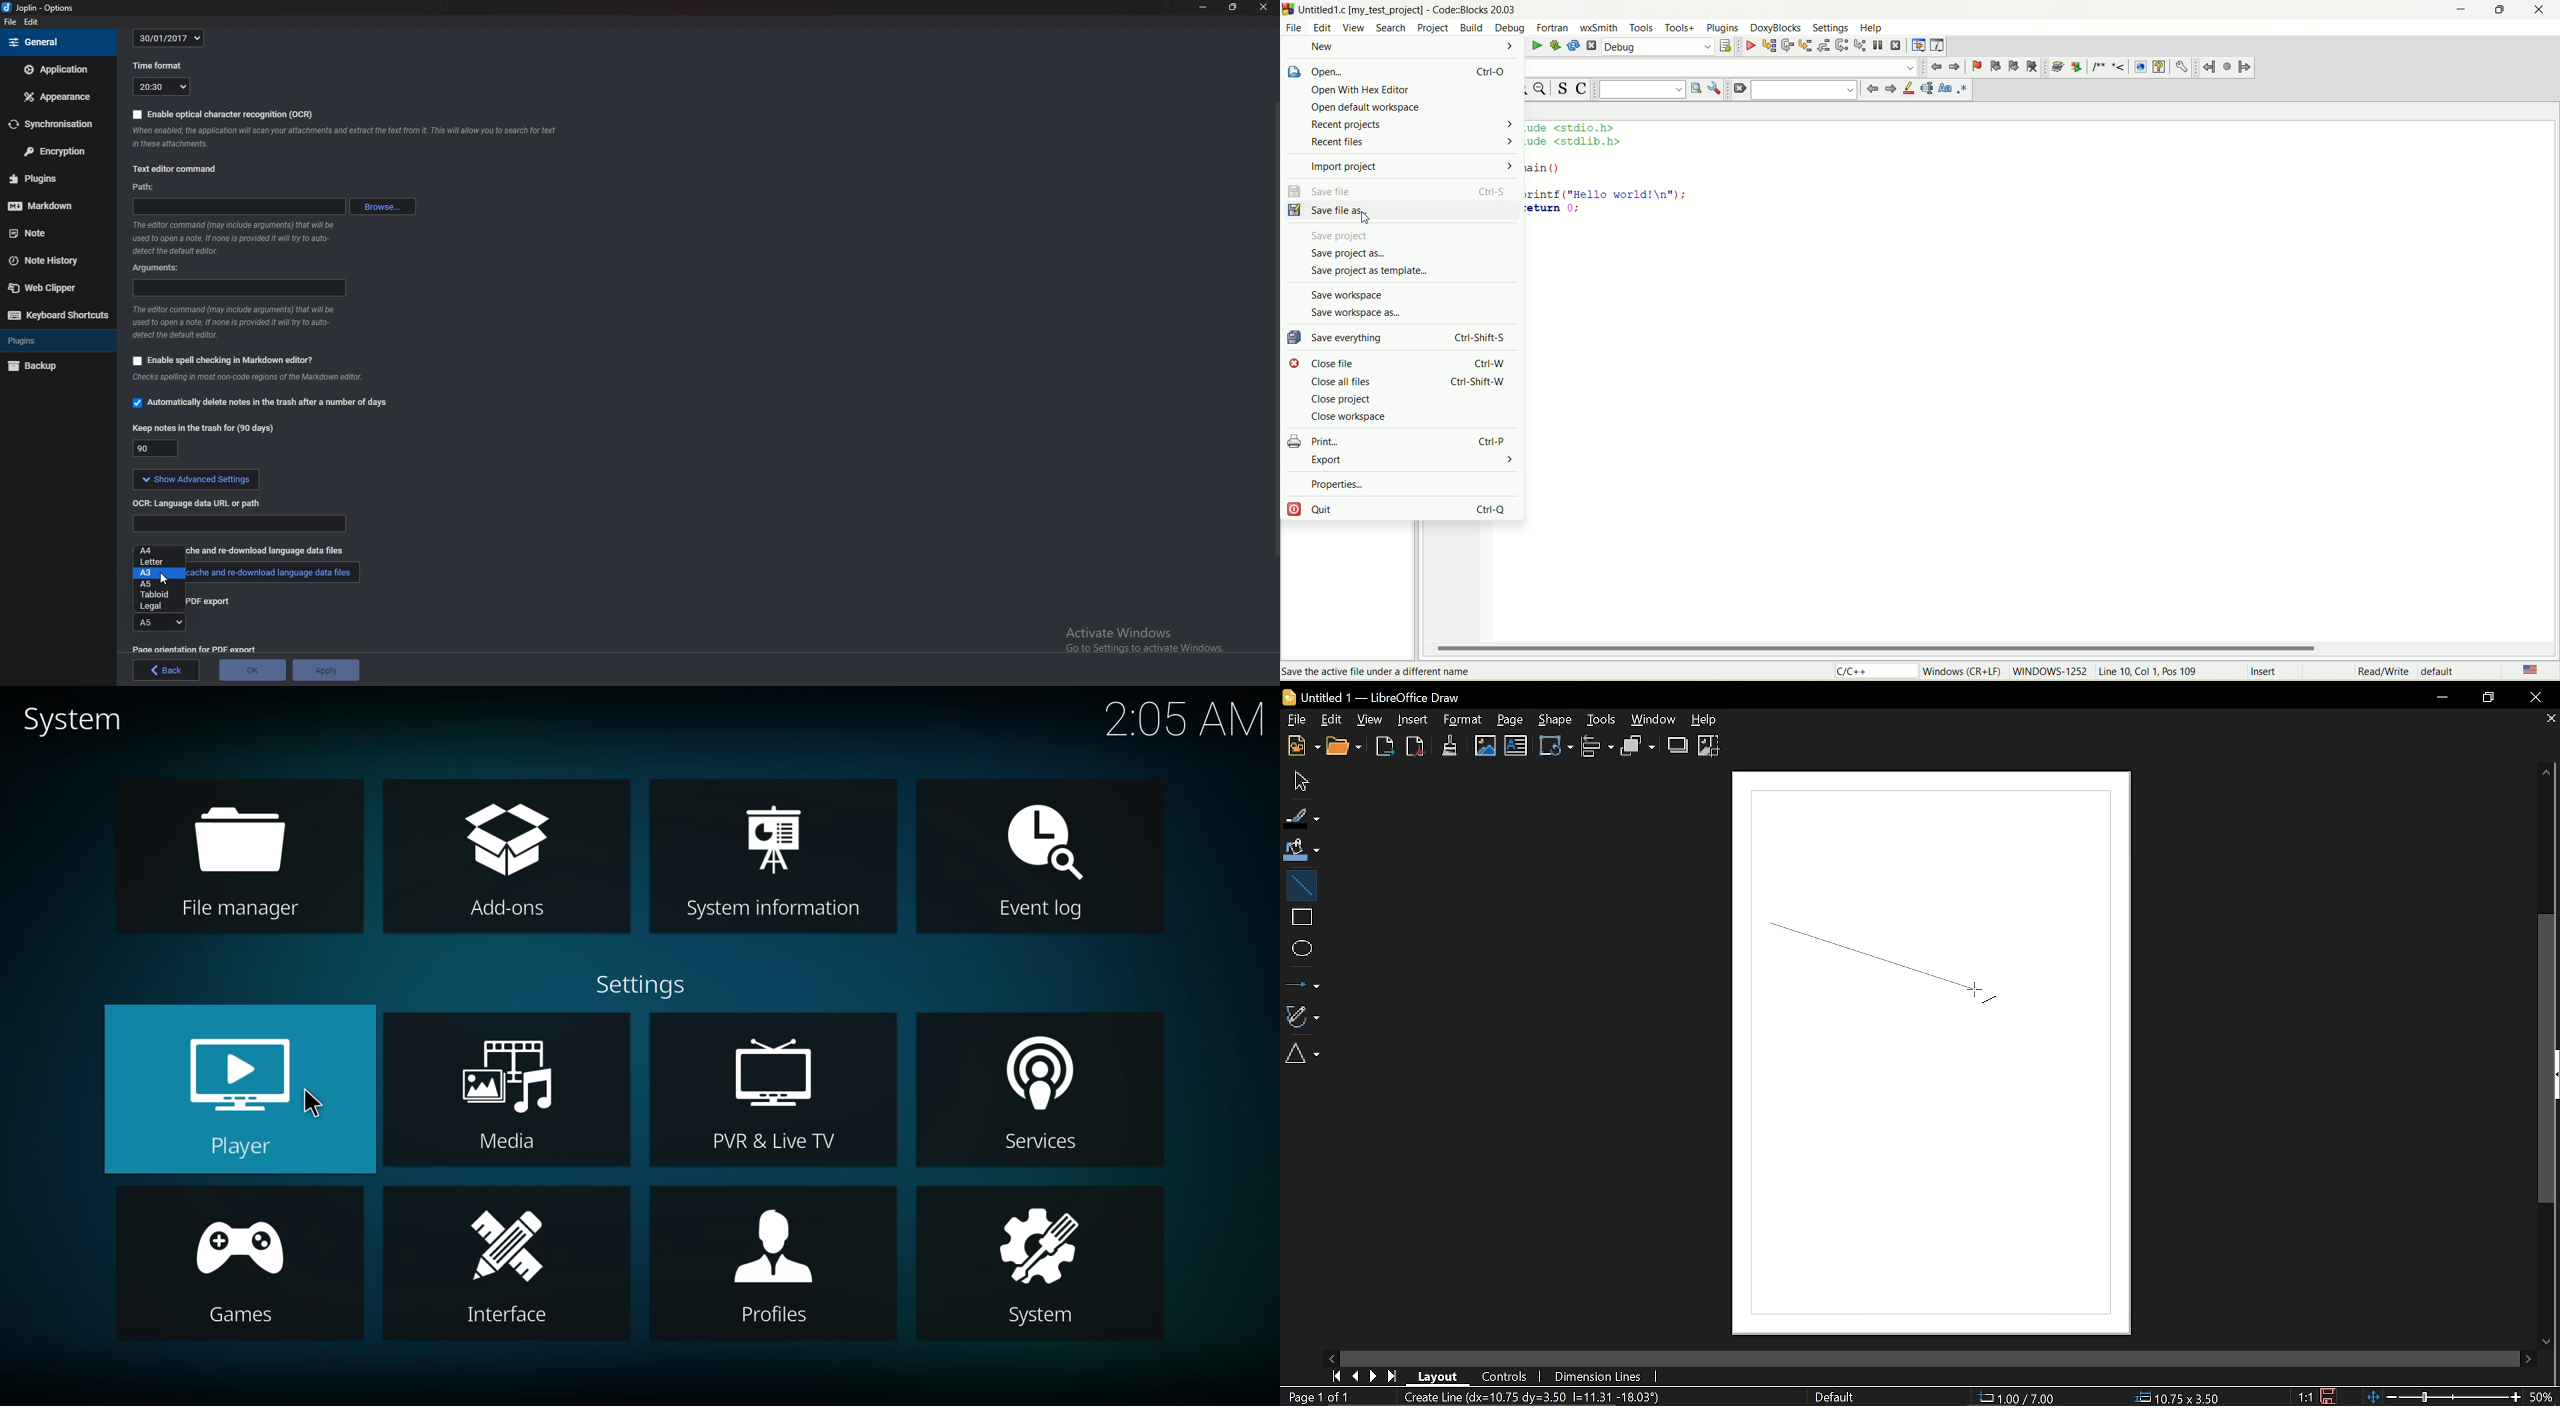 The height and width of the screenshot is (1428, 2576). What do you see at coordinates (1602, 1375) in the screenshot?
I see `Dimension lines` at bounding box center [1602, 1375].